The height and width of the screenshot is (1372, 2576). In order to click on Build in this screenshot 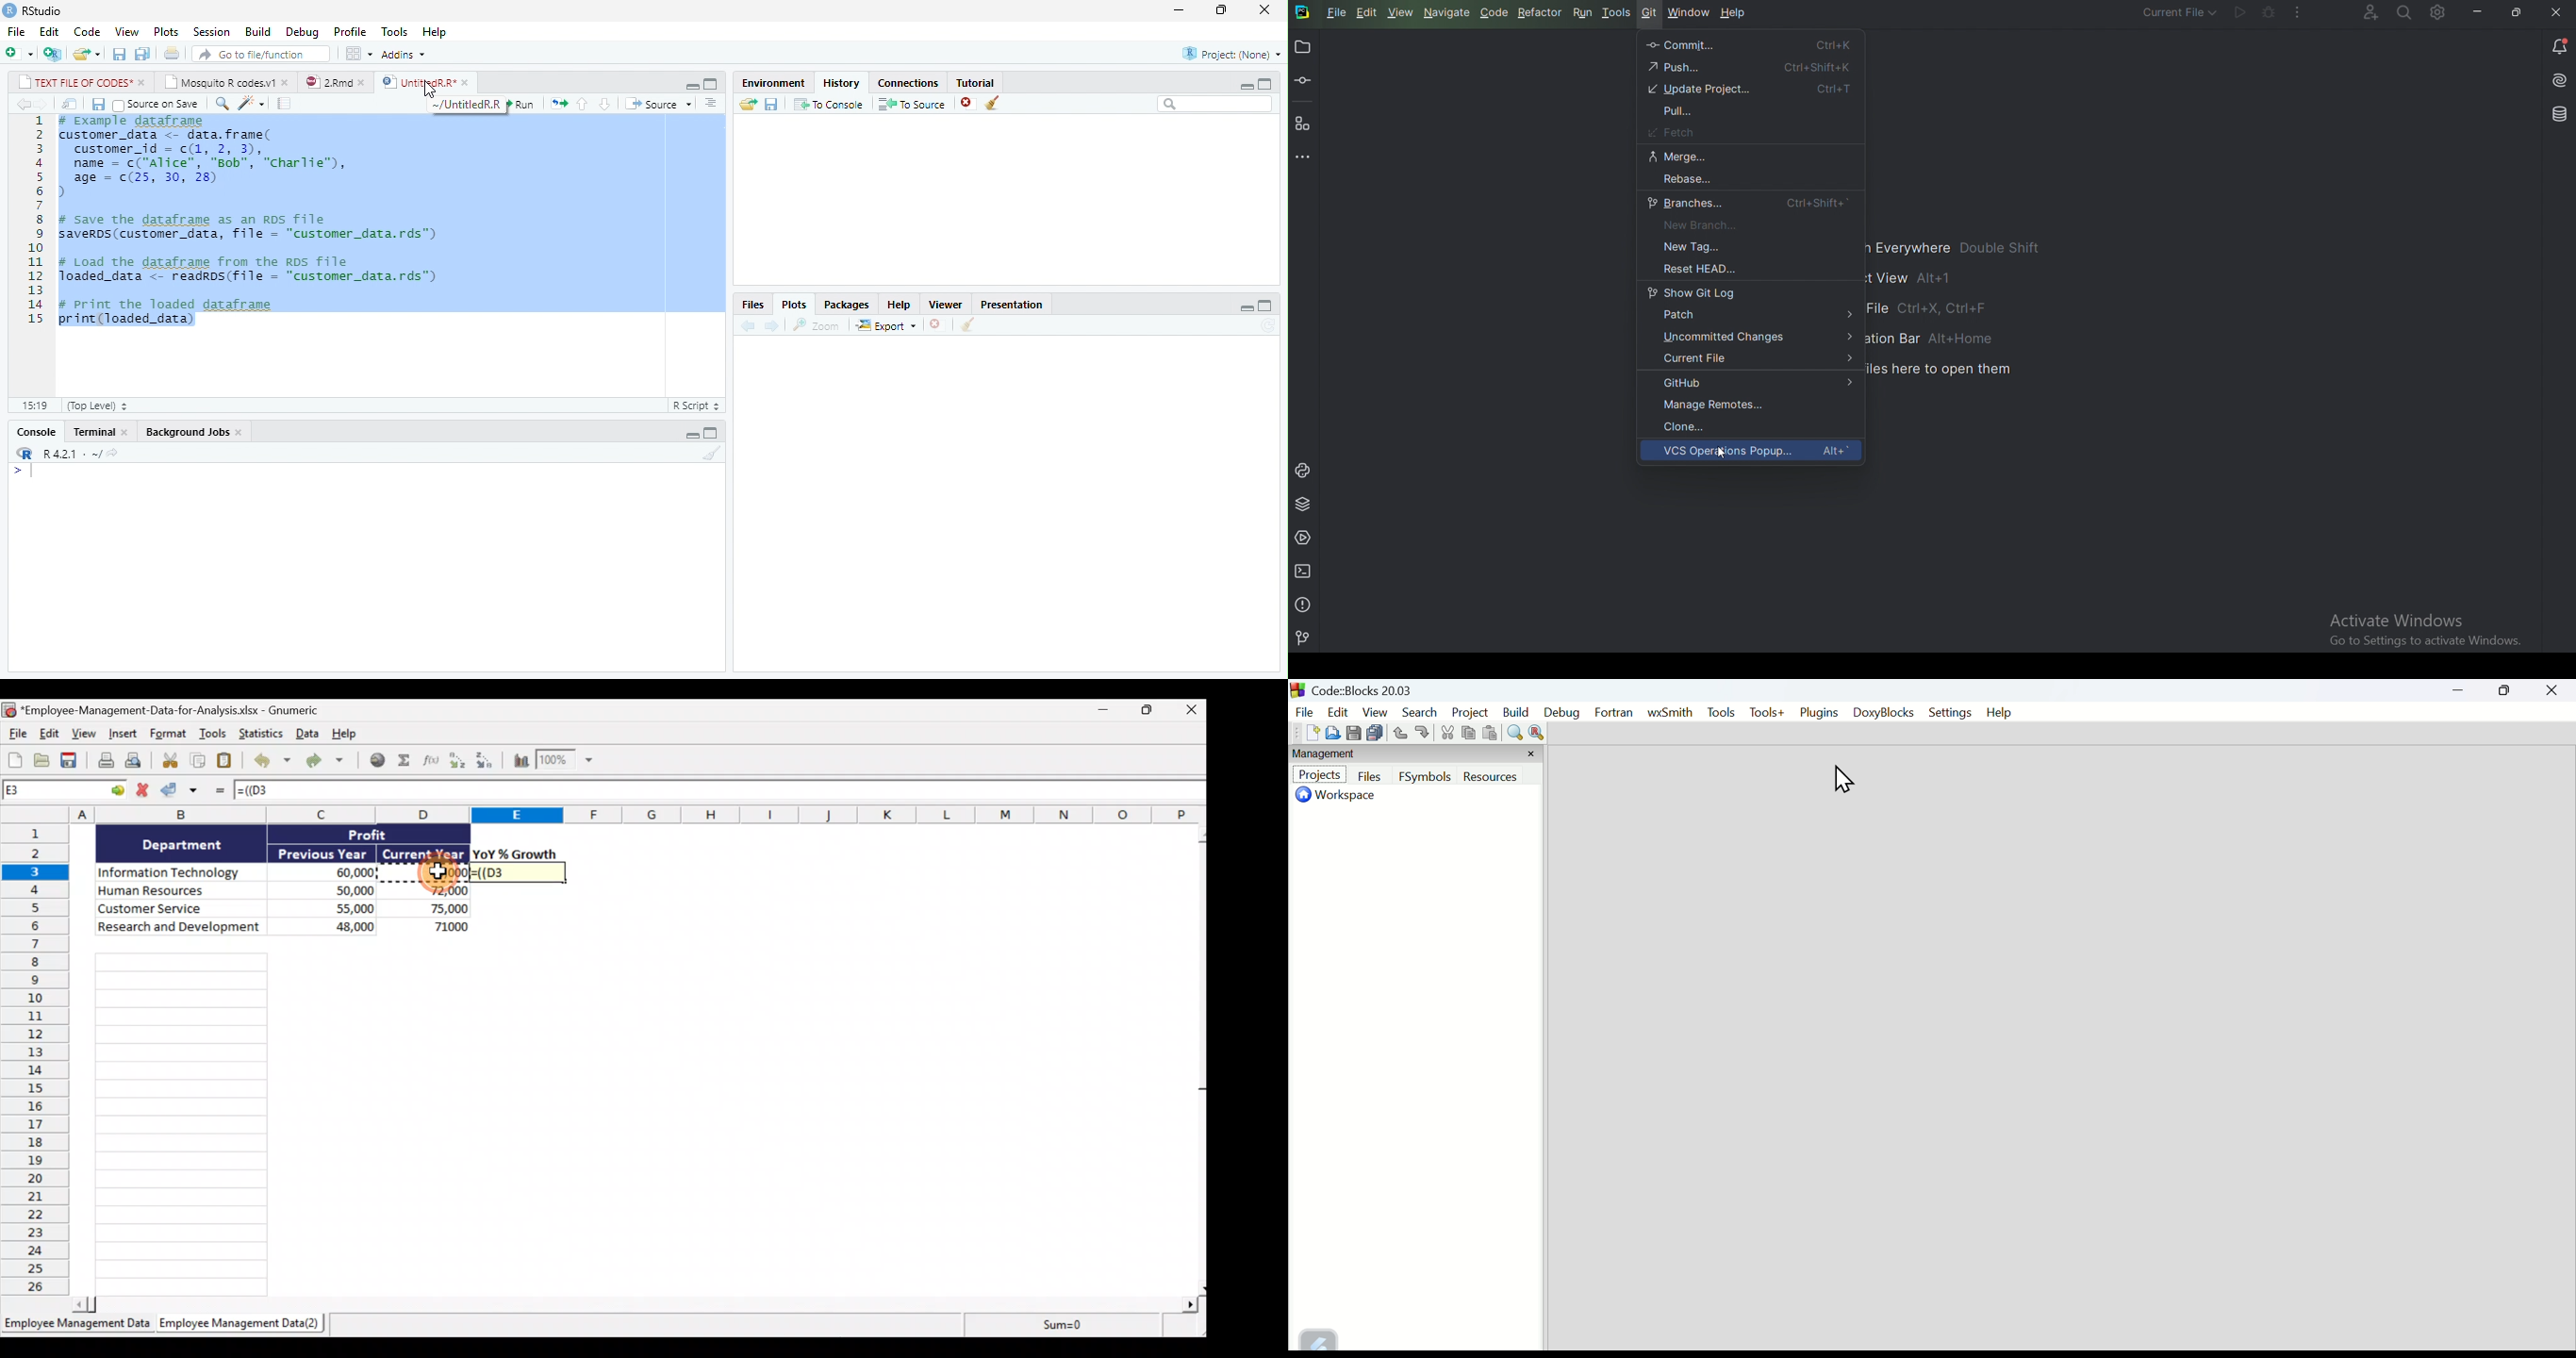, I will do `click(258, 32)`.